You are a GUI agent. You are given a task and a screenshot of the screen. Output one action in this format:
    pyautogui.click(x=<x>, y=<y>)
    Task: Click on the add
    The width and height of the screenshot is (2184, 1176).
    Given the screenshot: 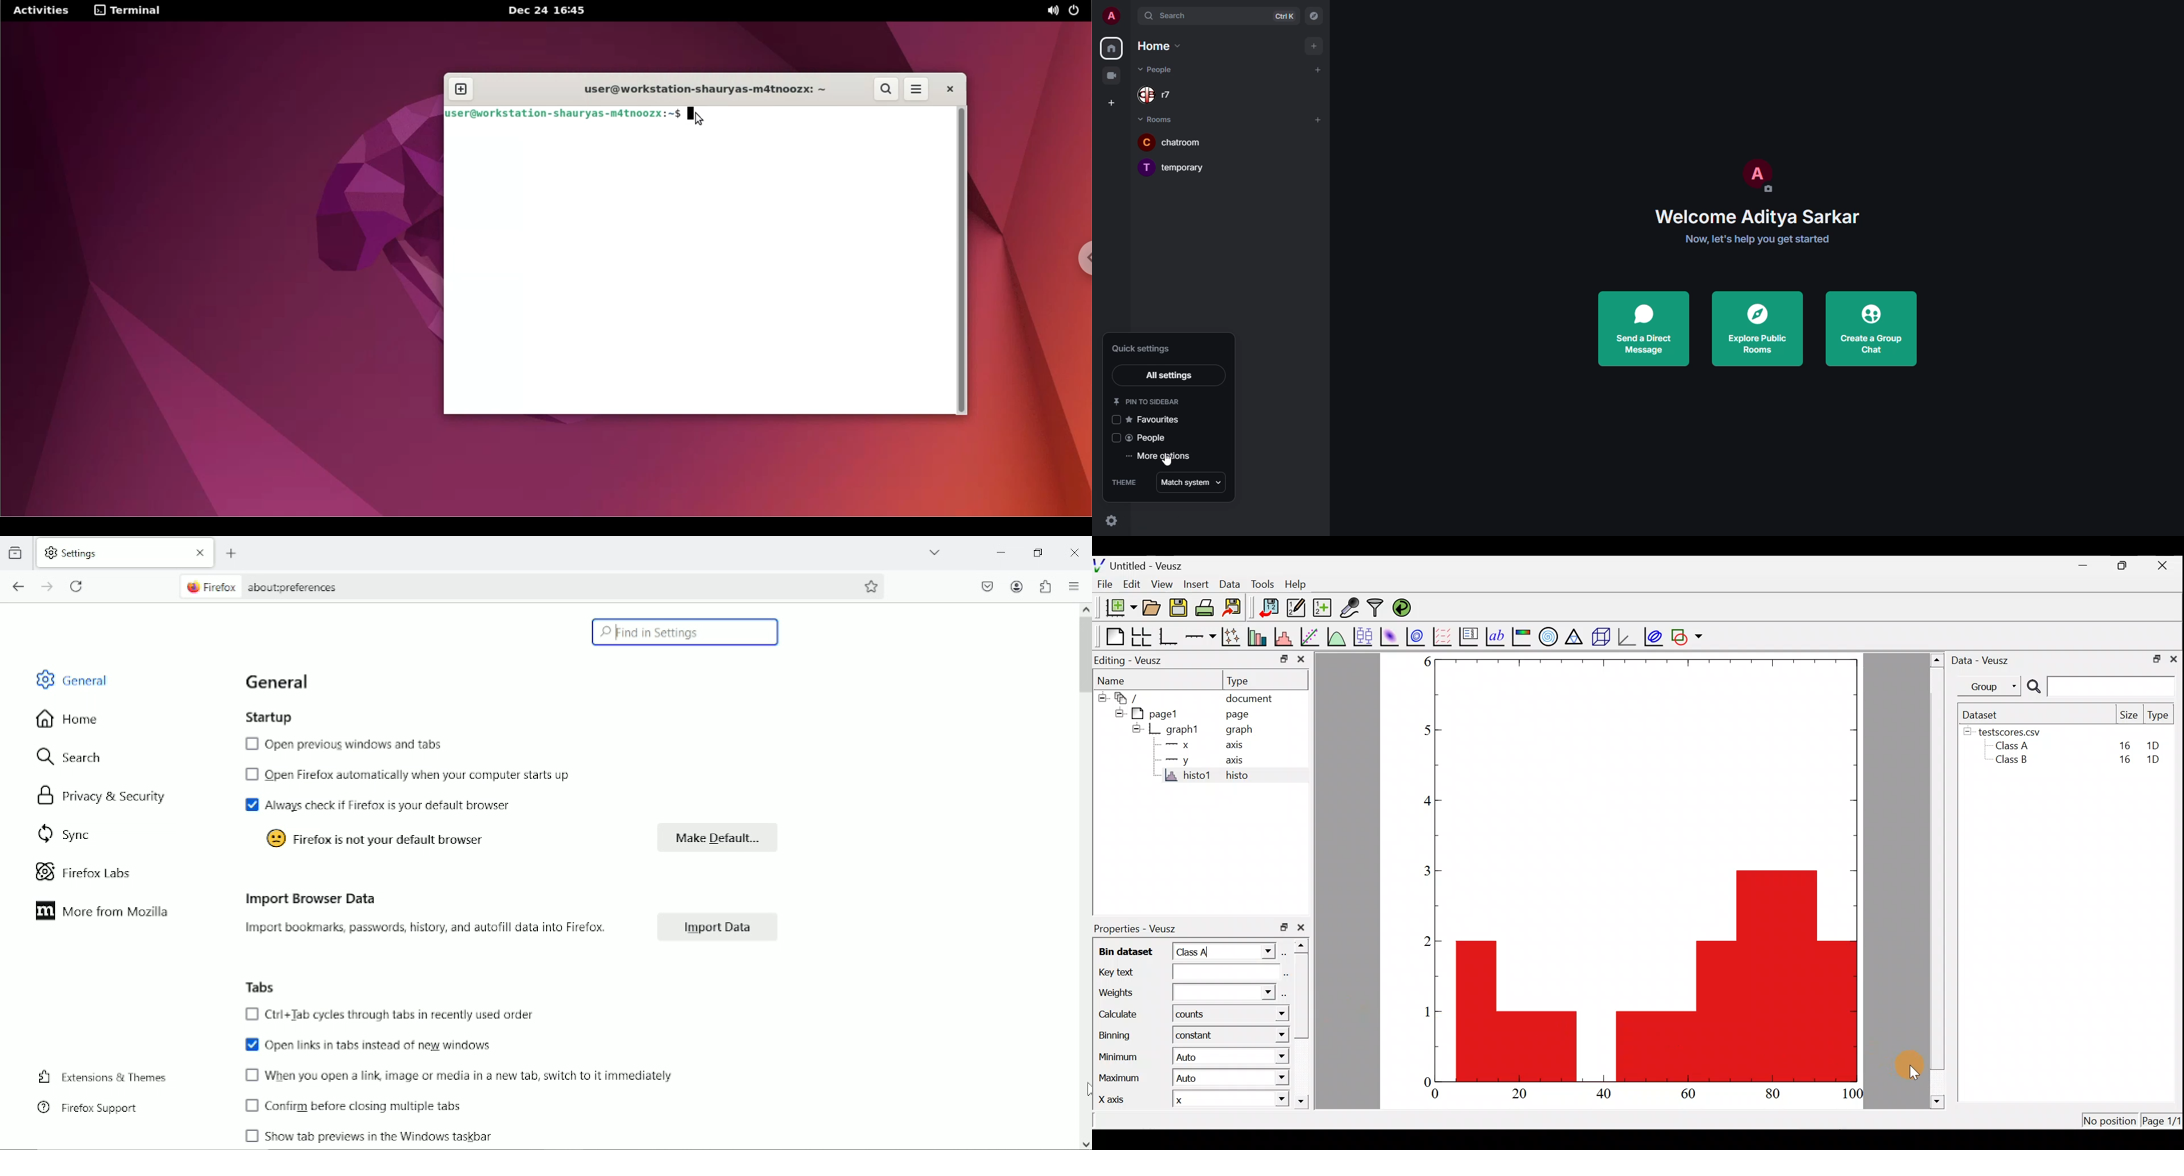 What is the action you would take?
    pyautogui.click(x=1320, y=69)
    